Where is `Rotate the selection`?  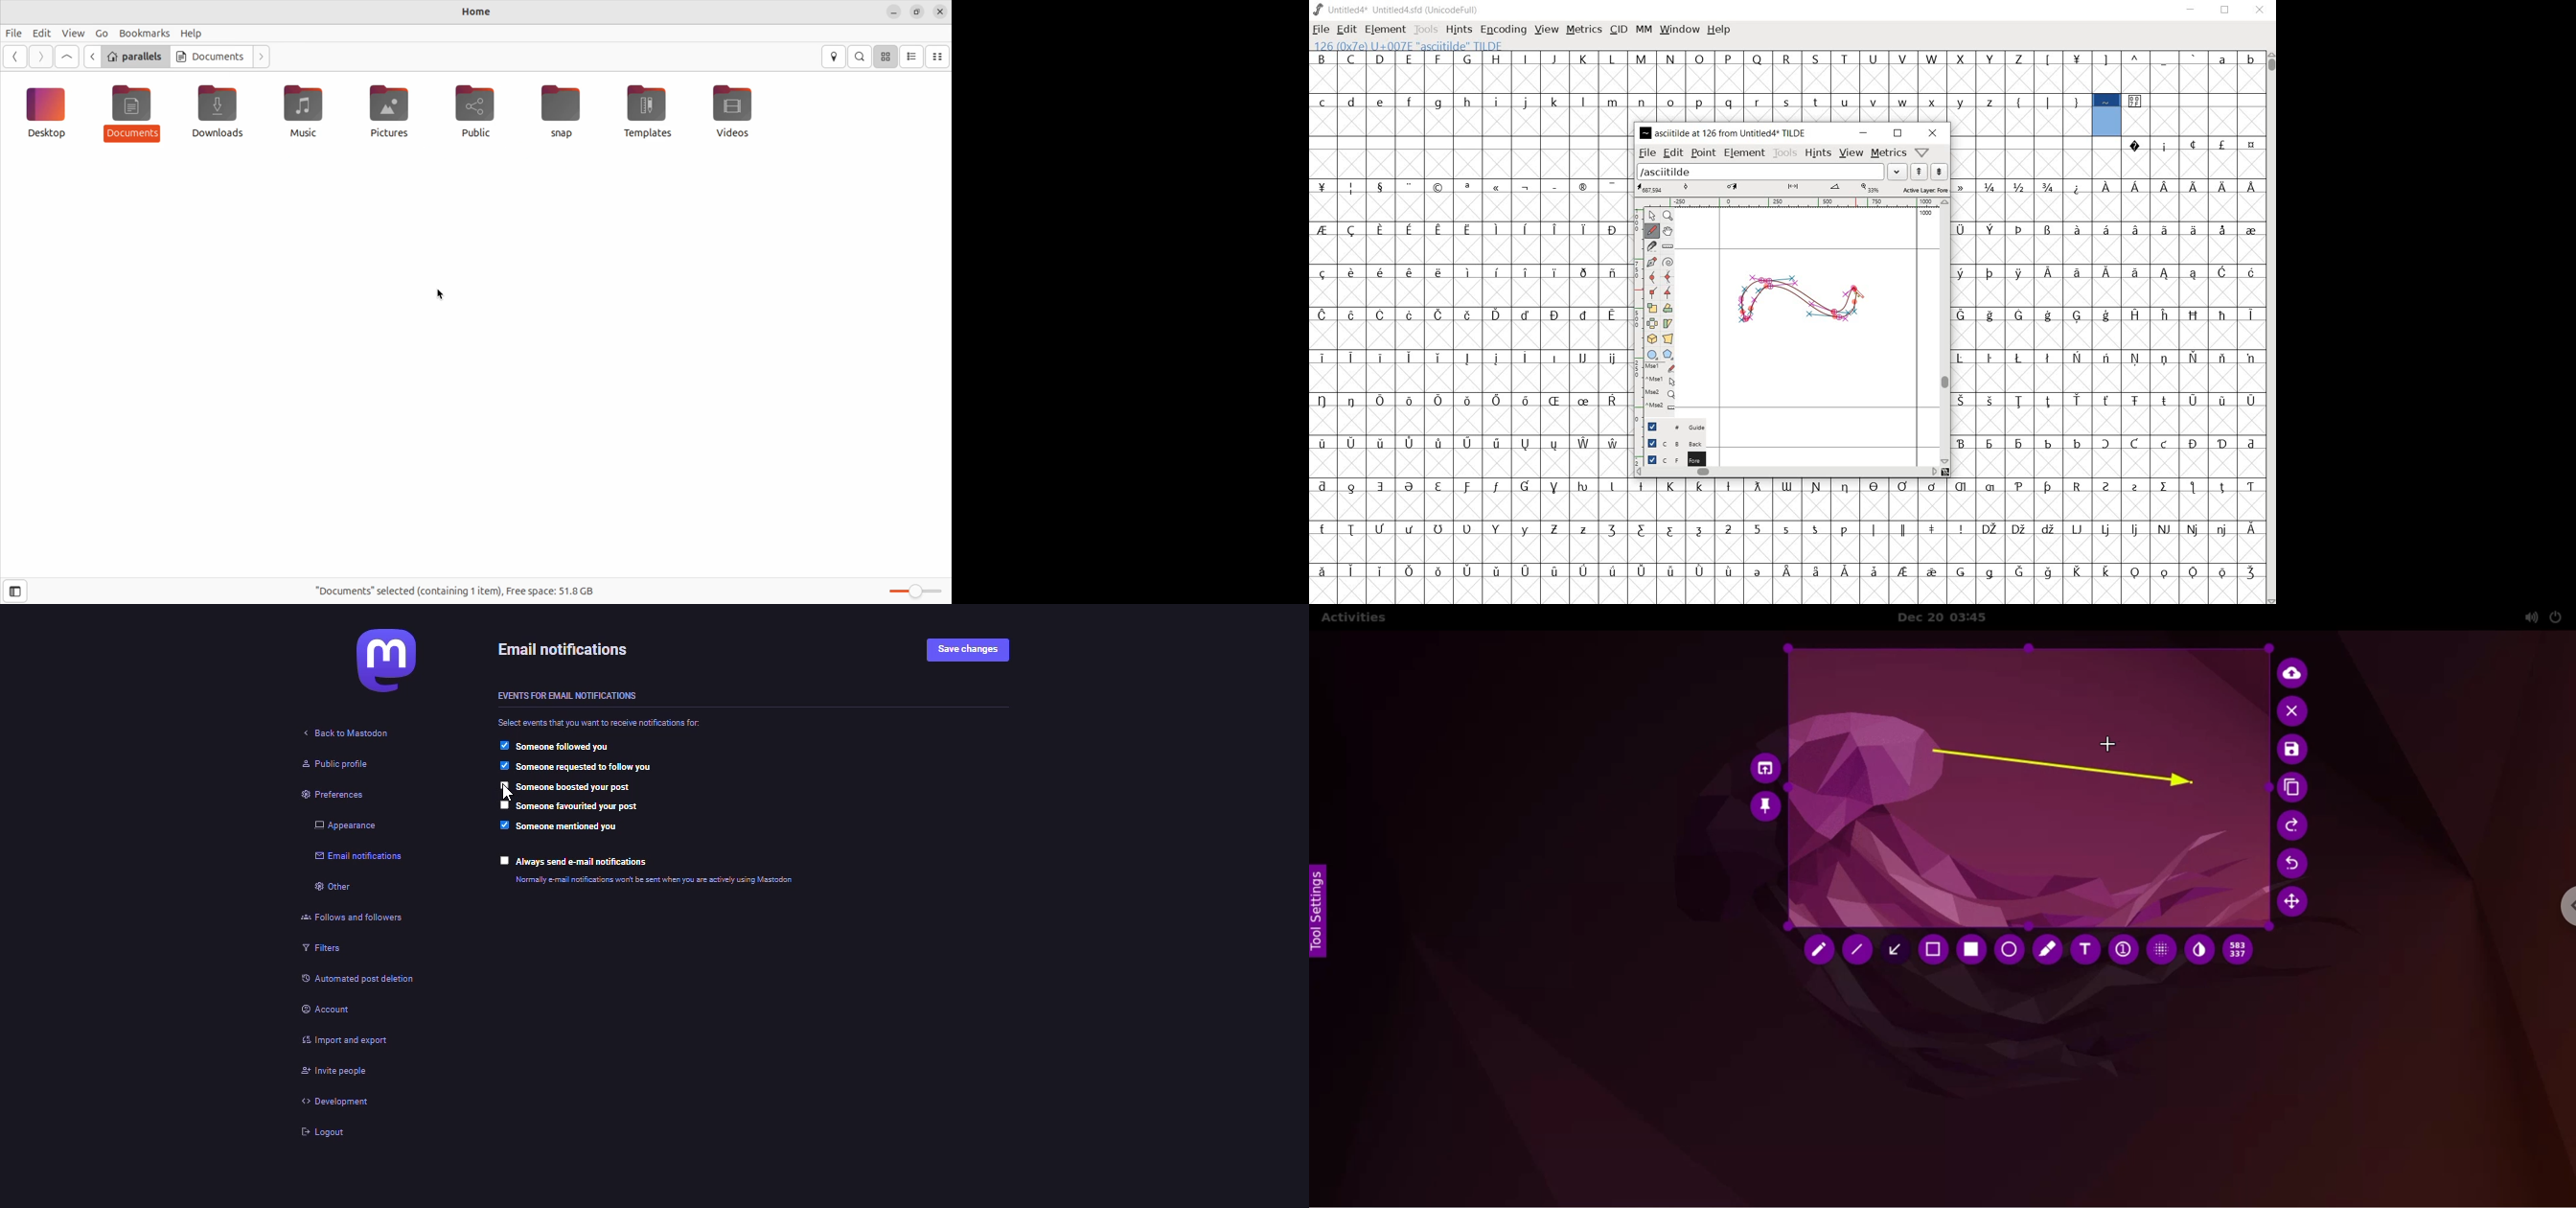 Rotate the selection is located at coordinates (1668, 323).